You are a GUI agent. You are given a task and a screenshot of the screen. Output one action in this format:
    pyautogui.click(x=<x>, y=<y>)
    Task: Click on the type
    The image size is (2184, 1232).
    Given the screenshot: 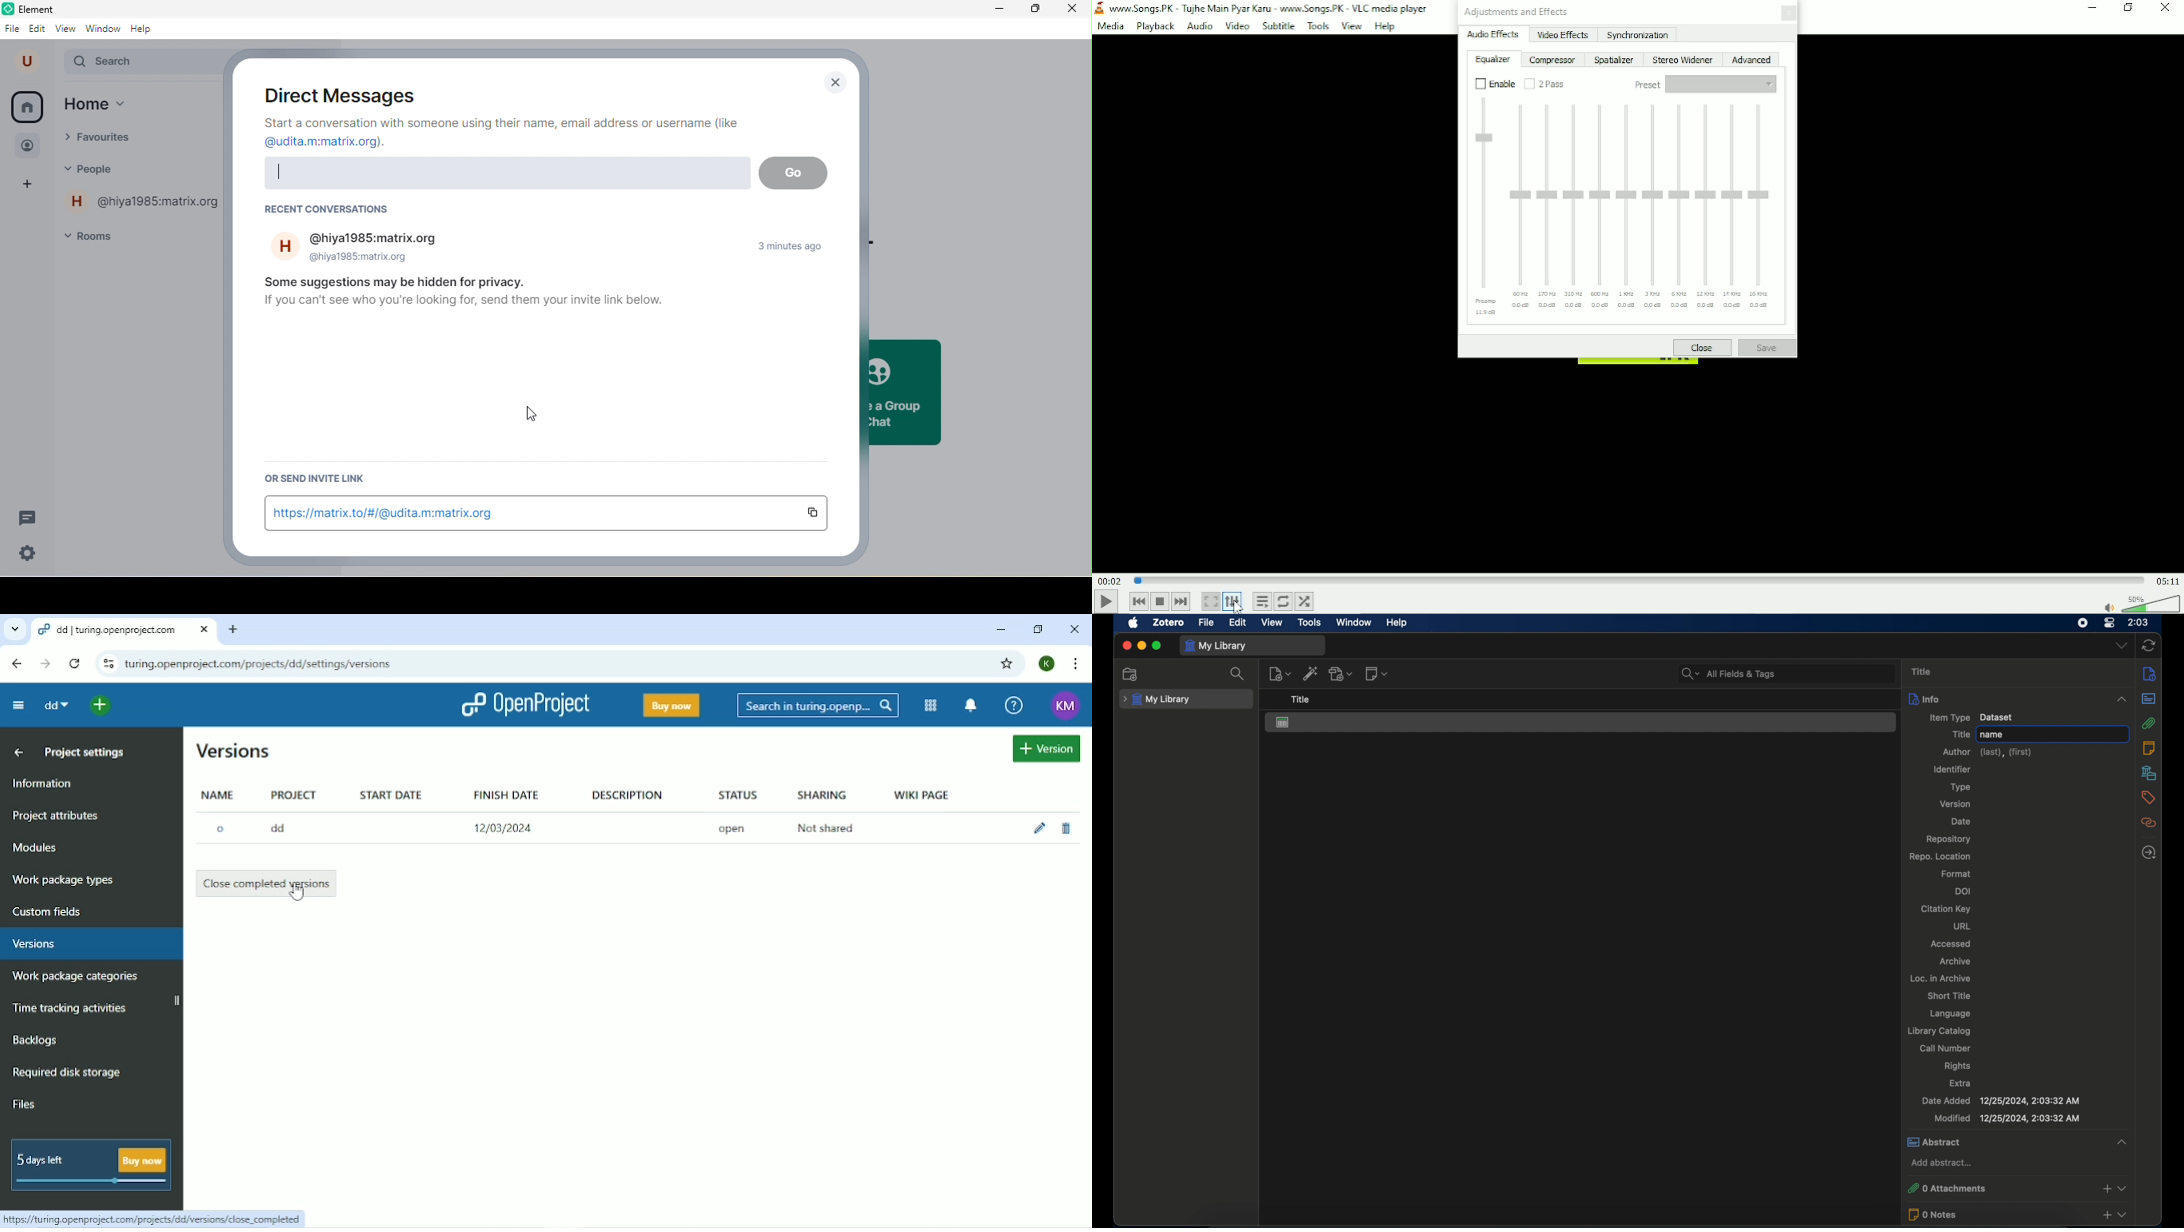 What is the action you would take?
    pyautogui.click(x=1961, y=787)
    